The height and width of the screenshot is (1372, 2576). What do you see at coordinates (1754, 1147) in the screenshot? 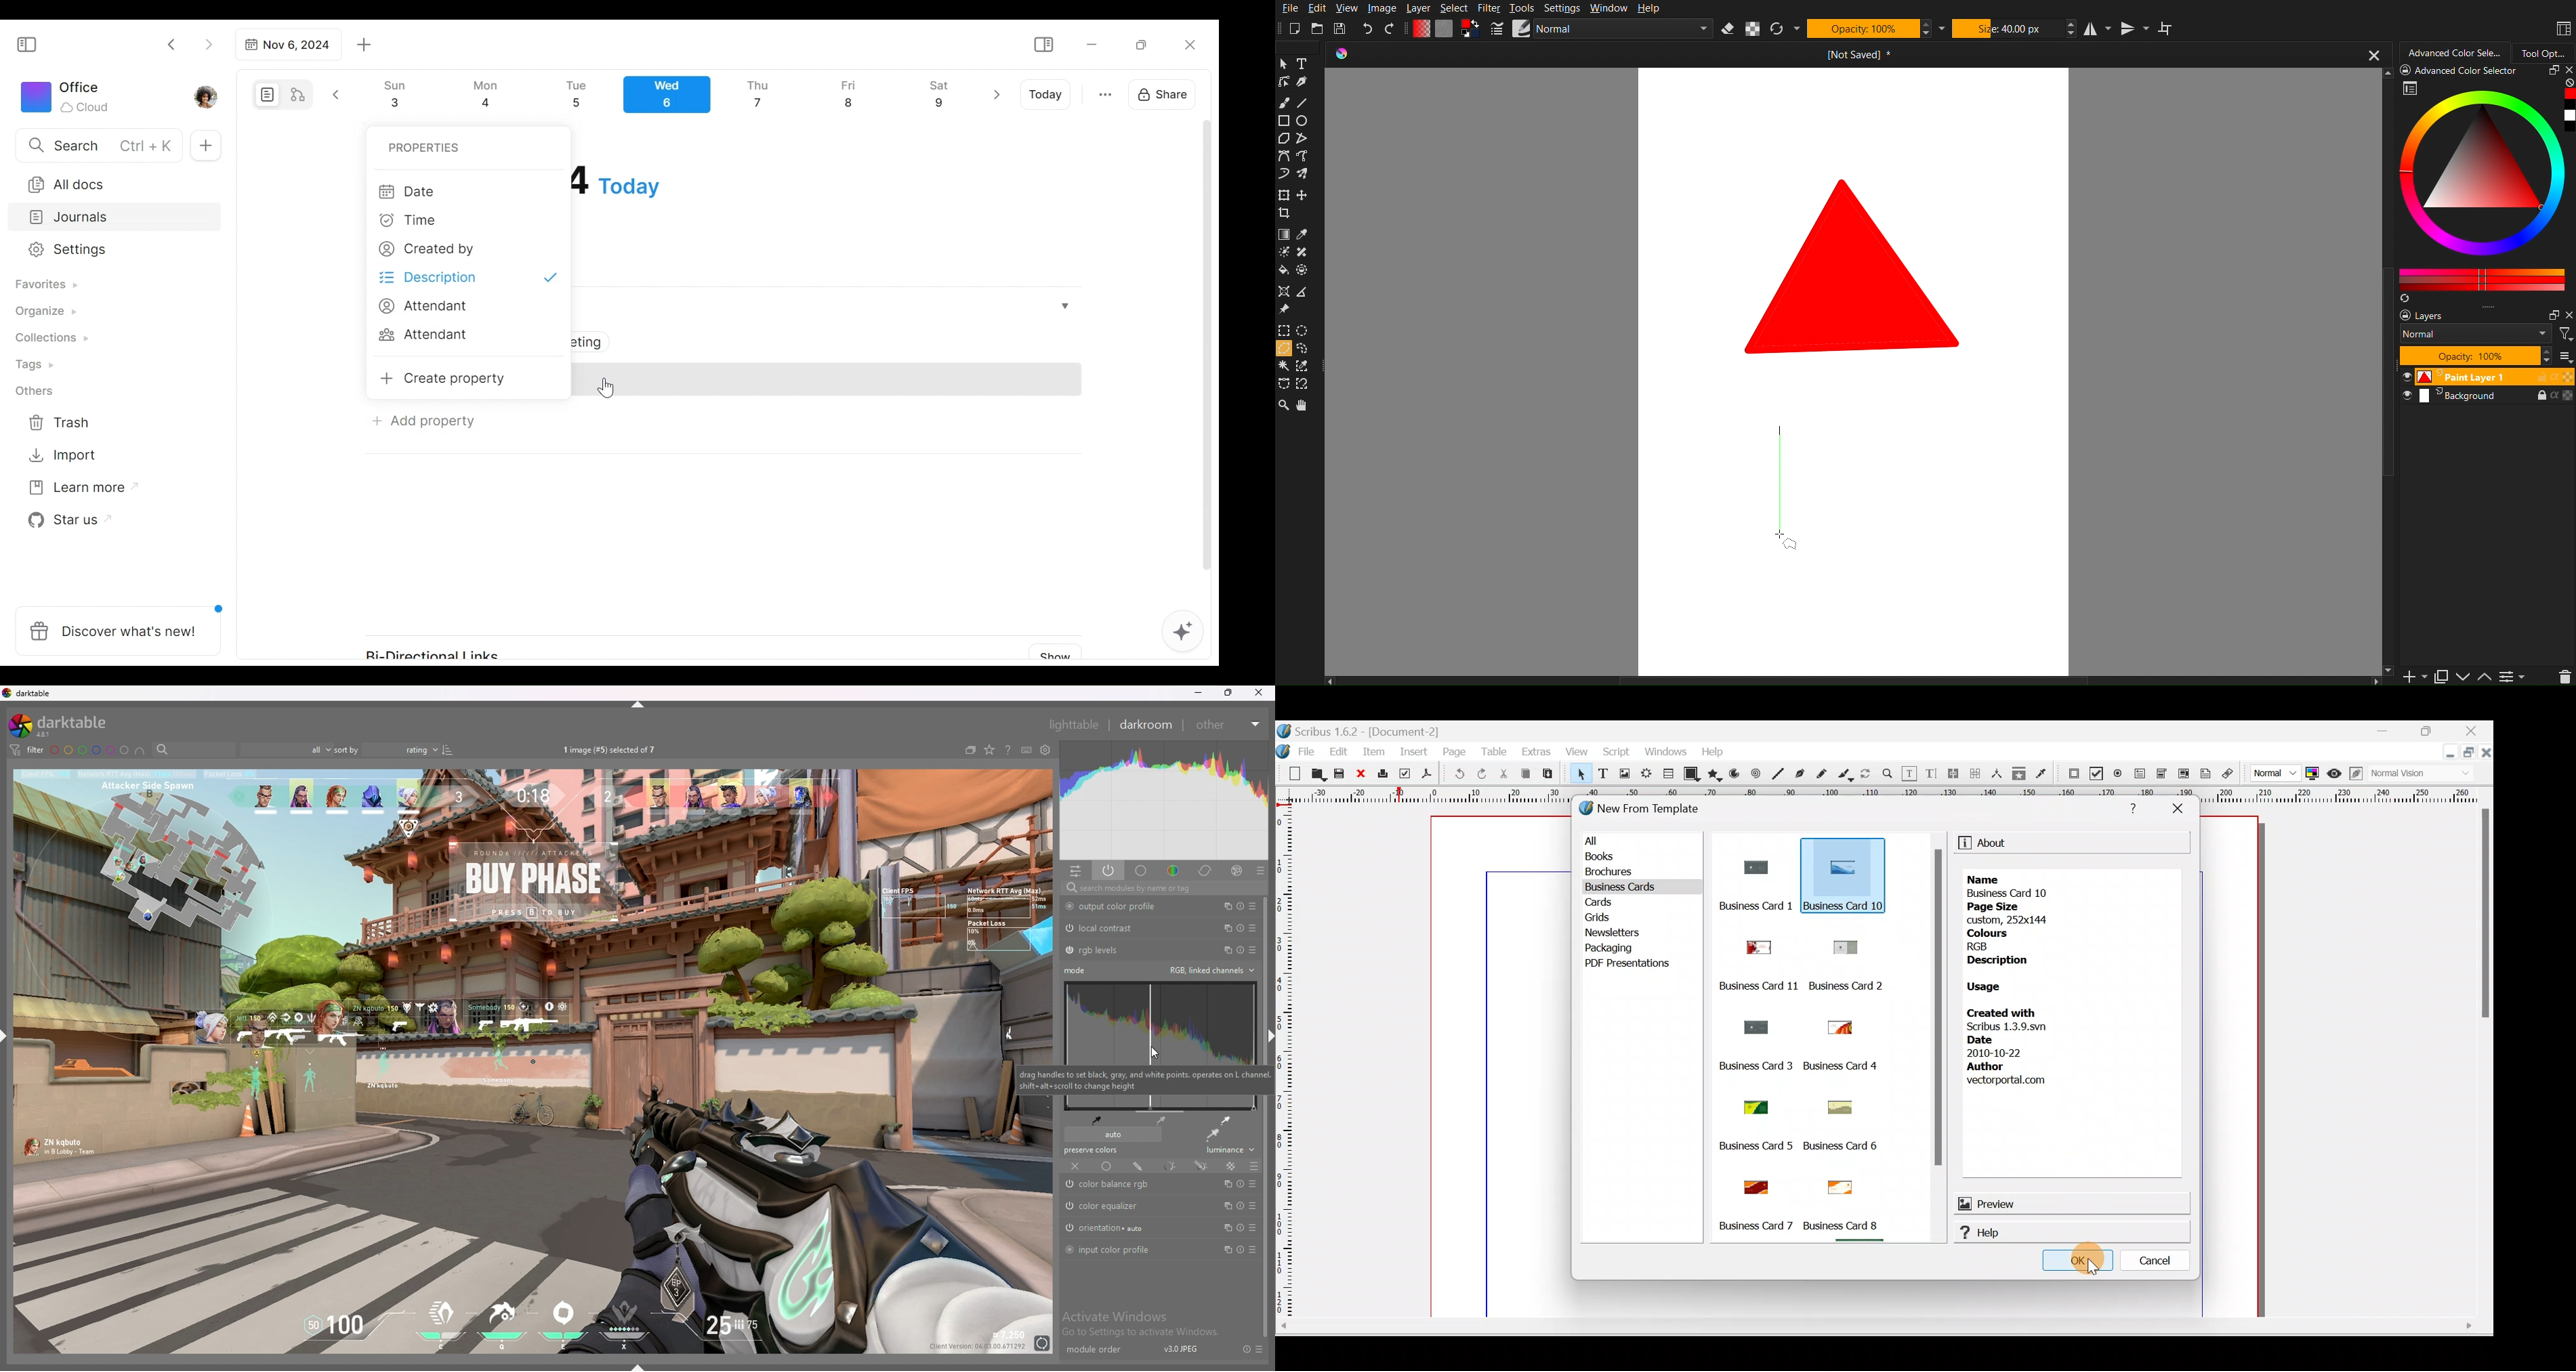
I see `Business Card 5` at bounding box center [1754, 1147].